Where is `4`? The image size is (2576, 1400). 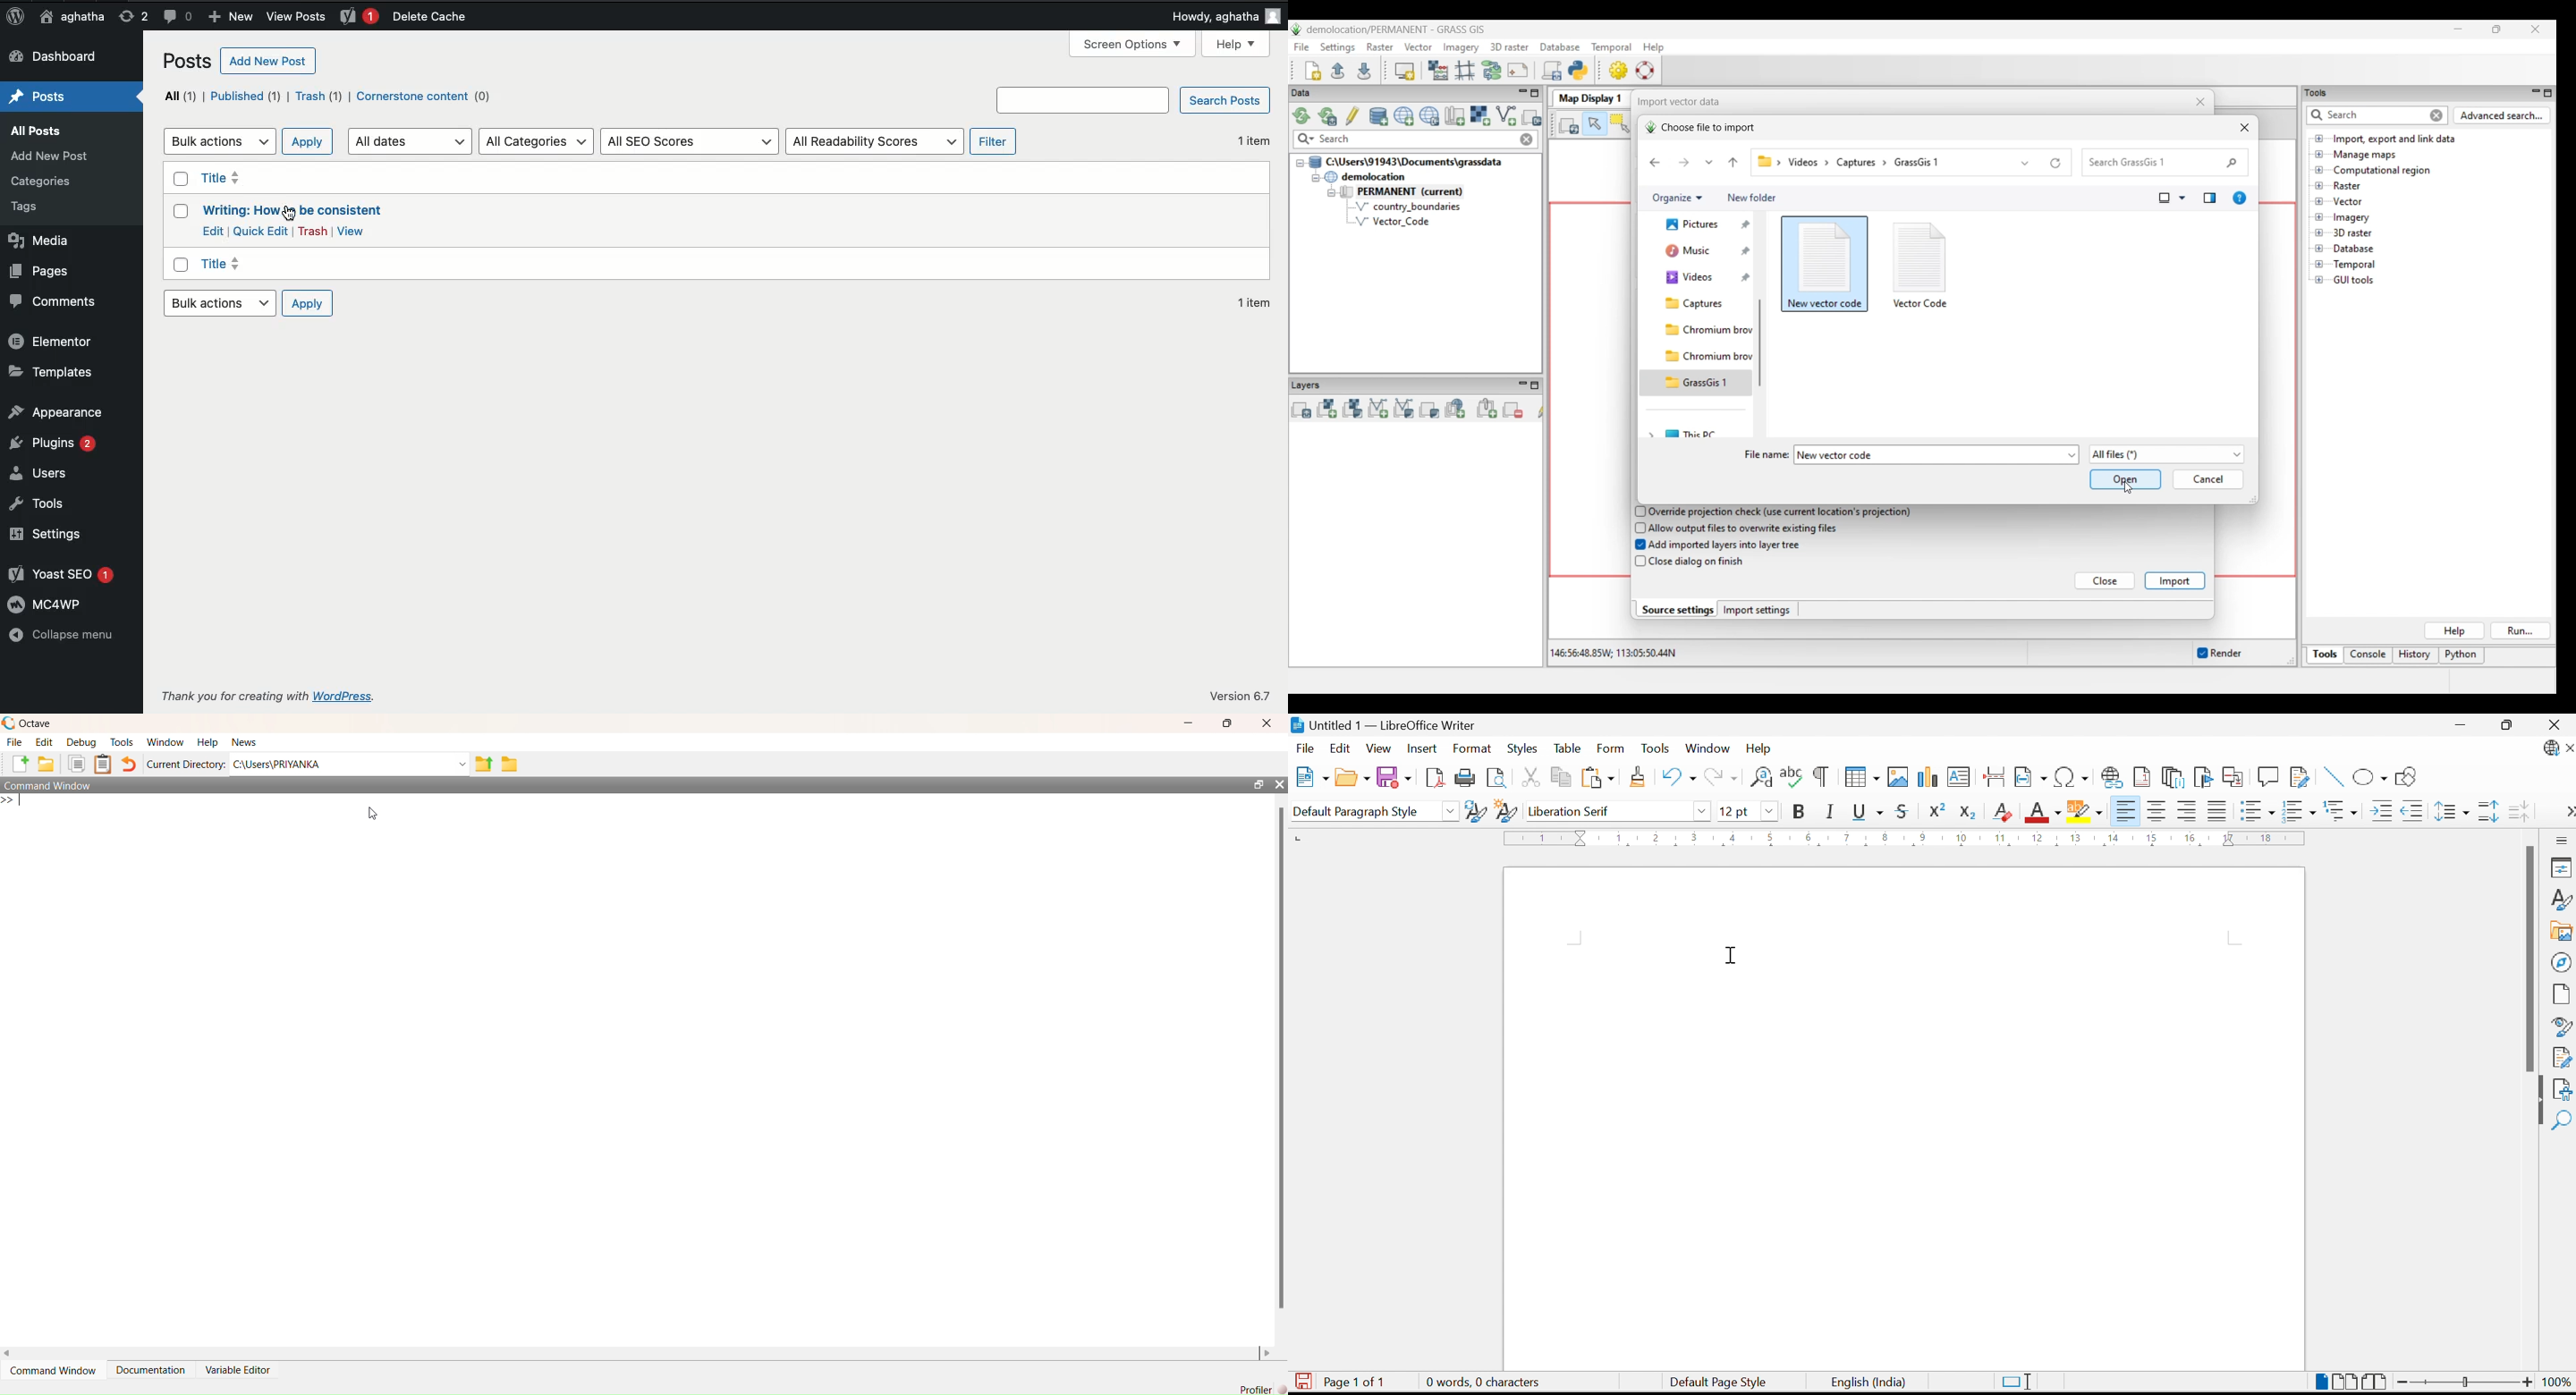
4 is located at coordinates (1734, 837).